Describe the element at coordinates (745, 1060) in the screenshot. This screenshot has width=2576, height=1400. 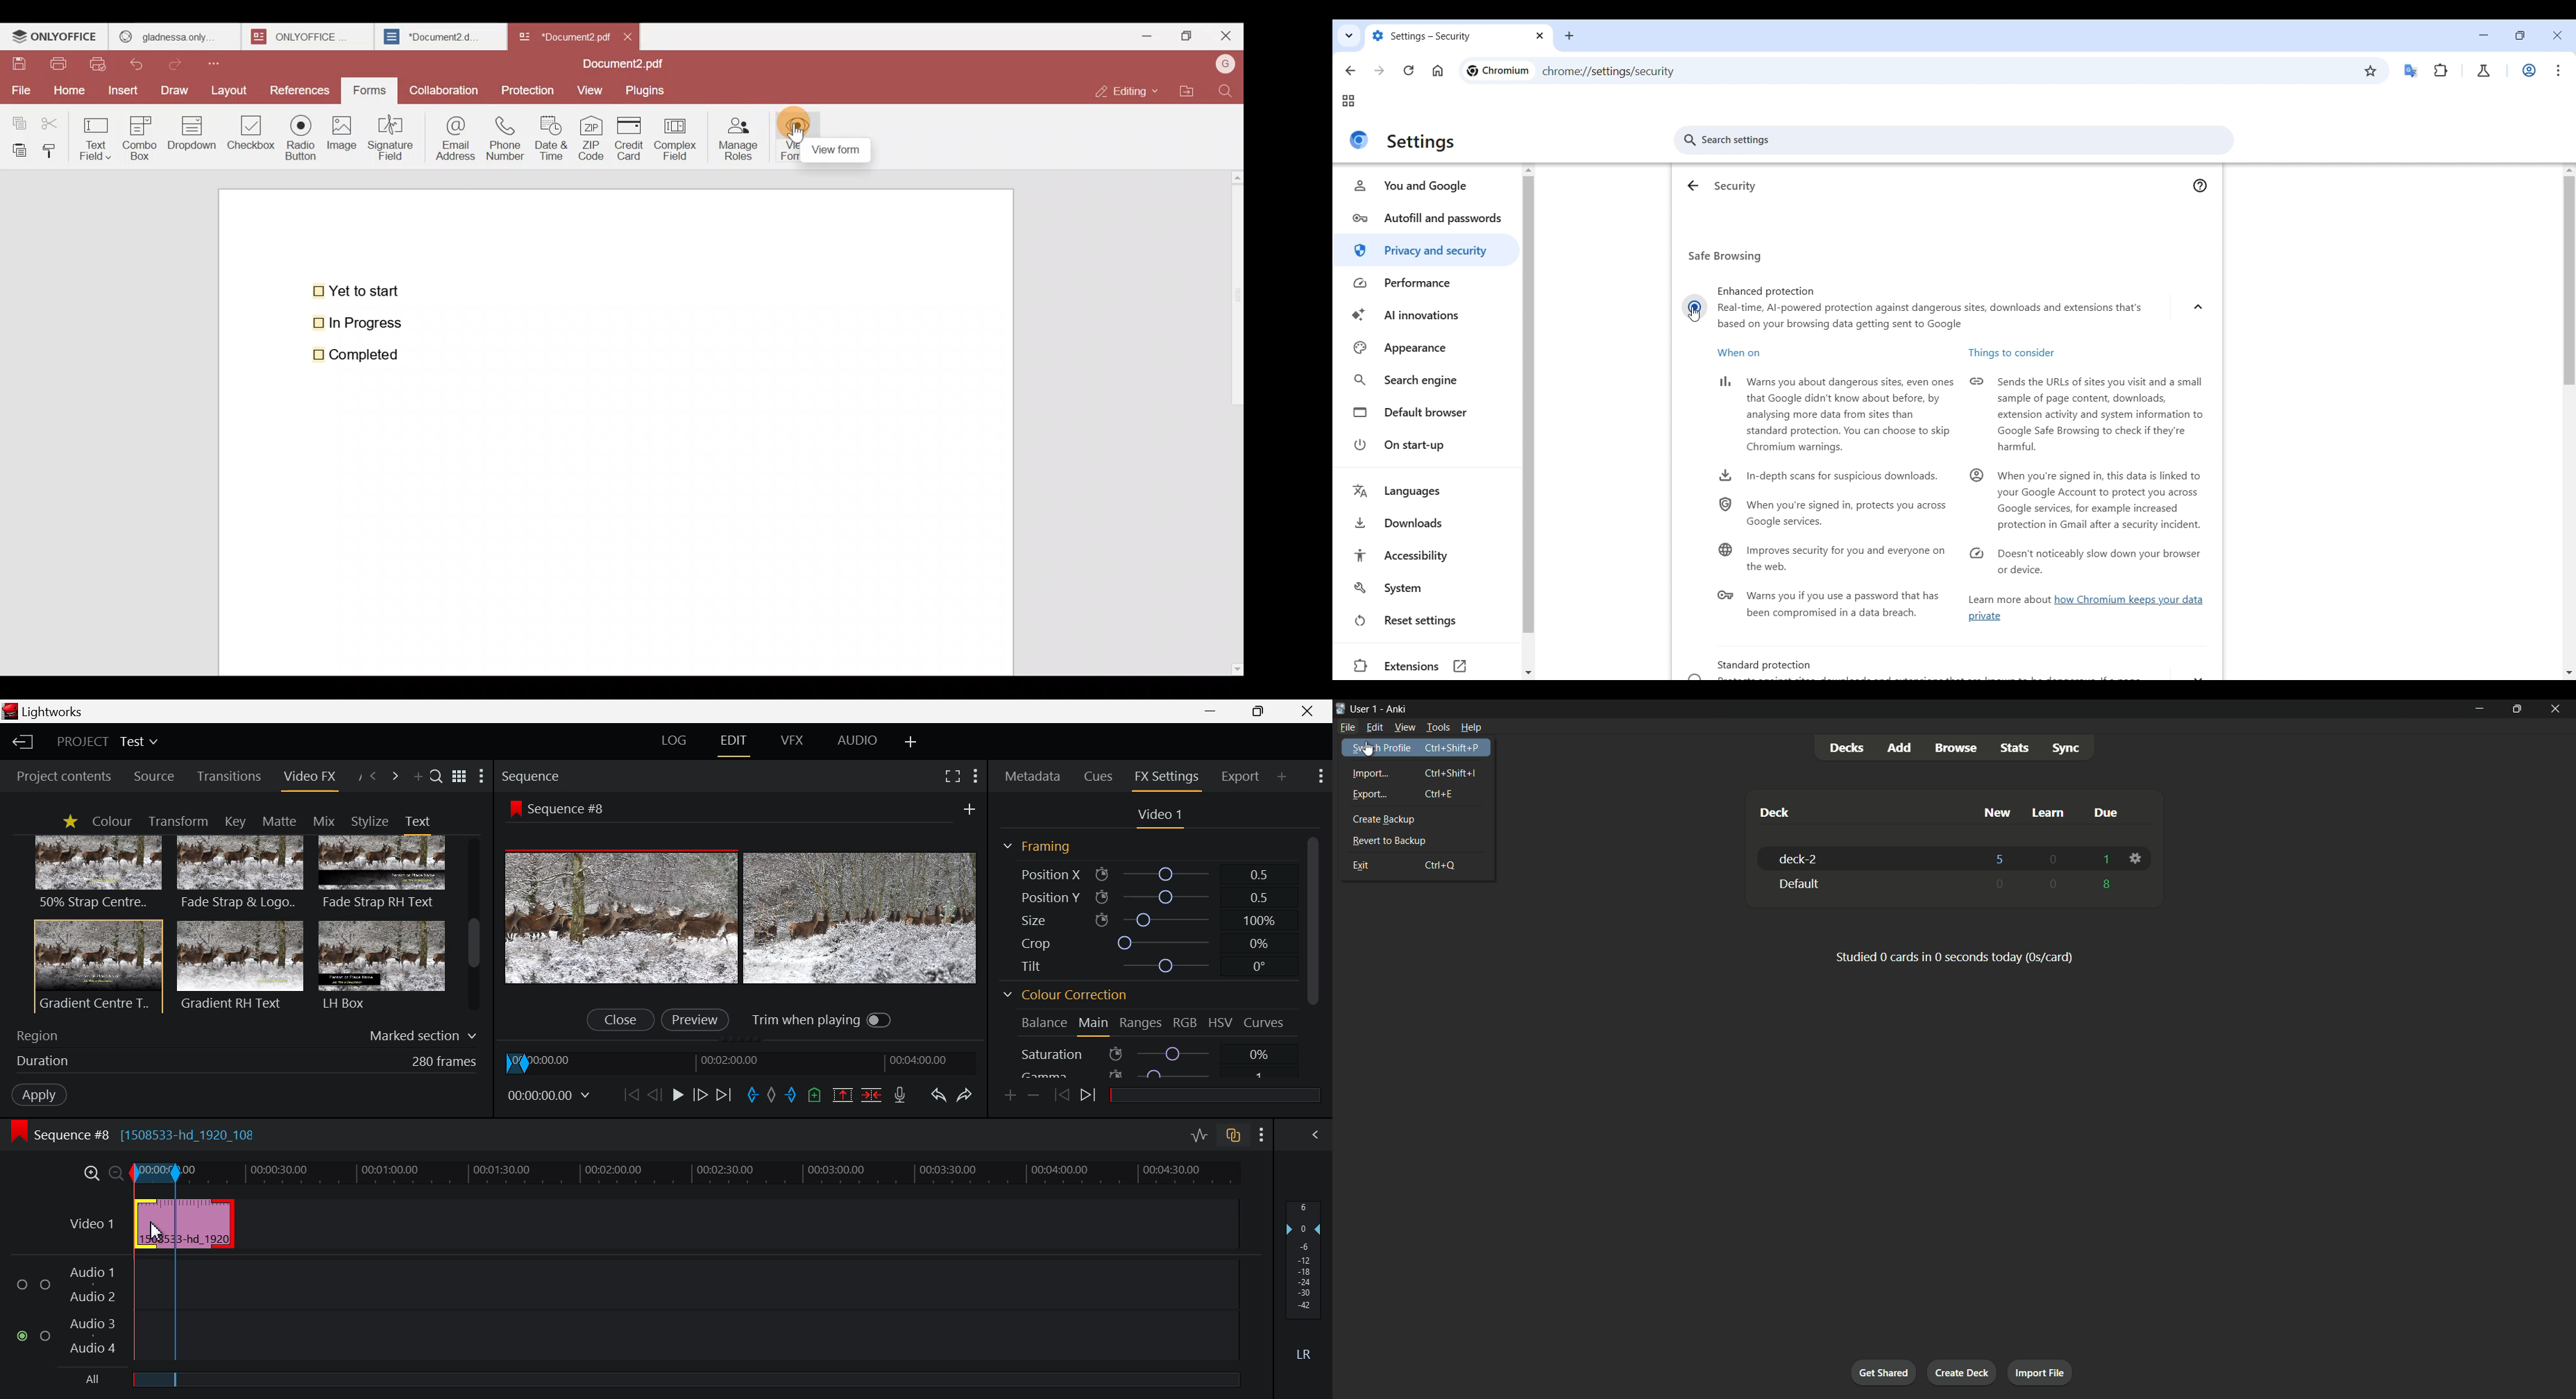
I see `Project Timeline Navigator` at that location.